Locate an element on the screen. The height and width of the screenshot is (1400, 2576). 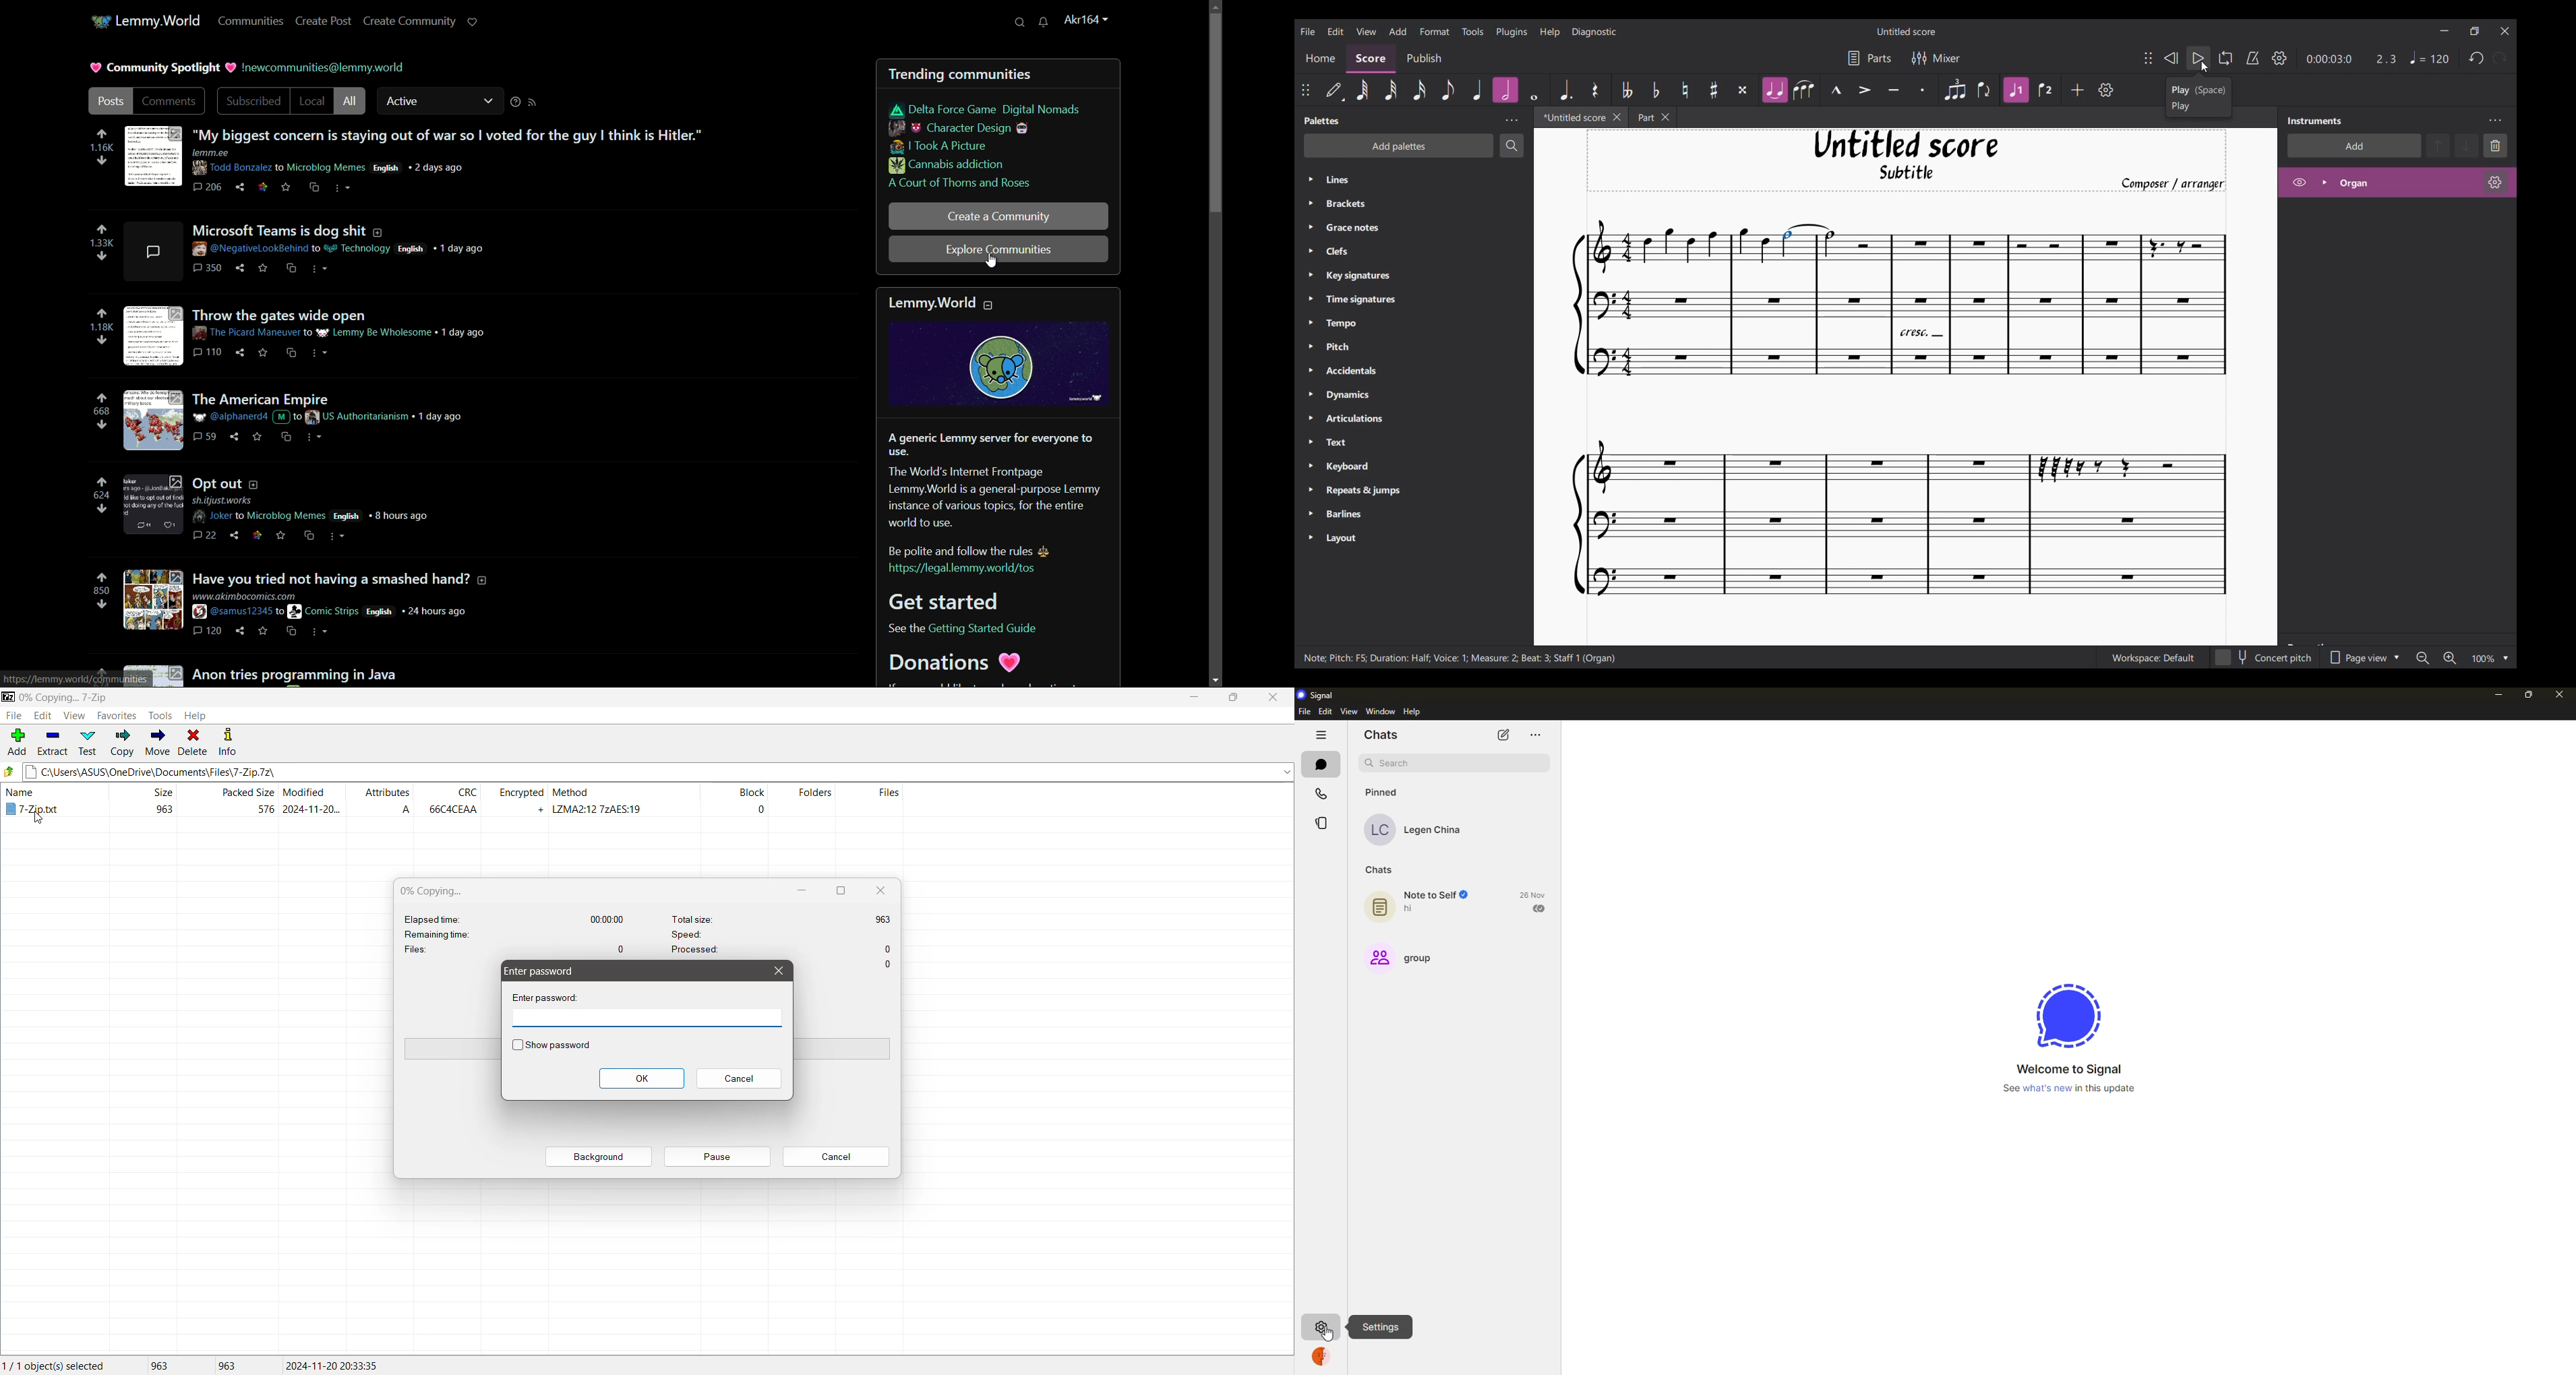
link is located at coordinates (263, 187).